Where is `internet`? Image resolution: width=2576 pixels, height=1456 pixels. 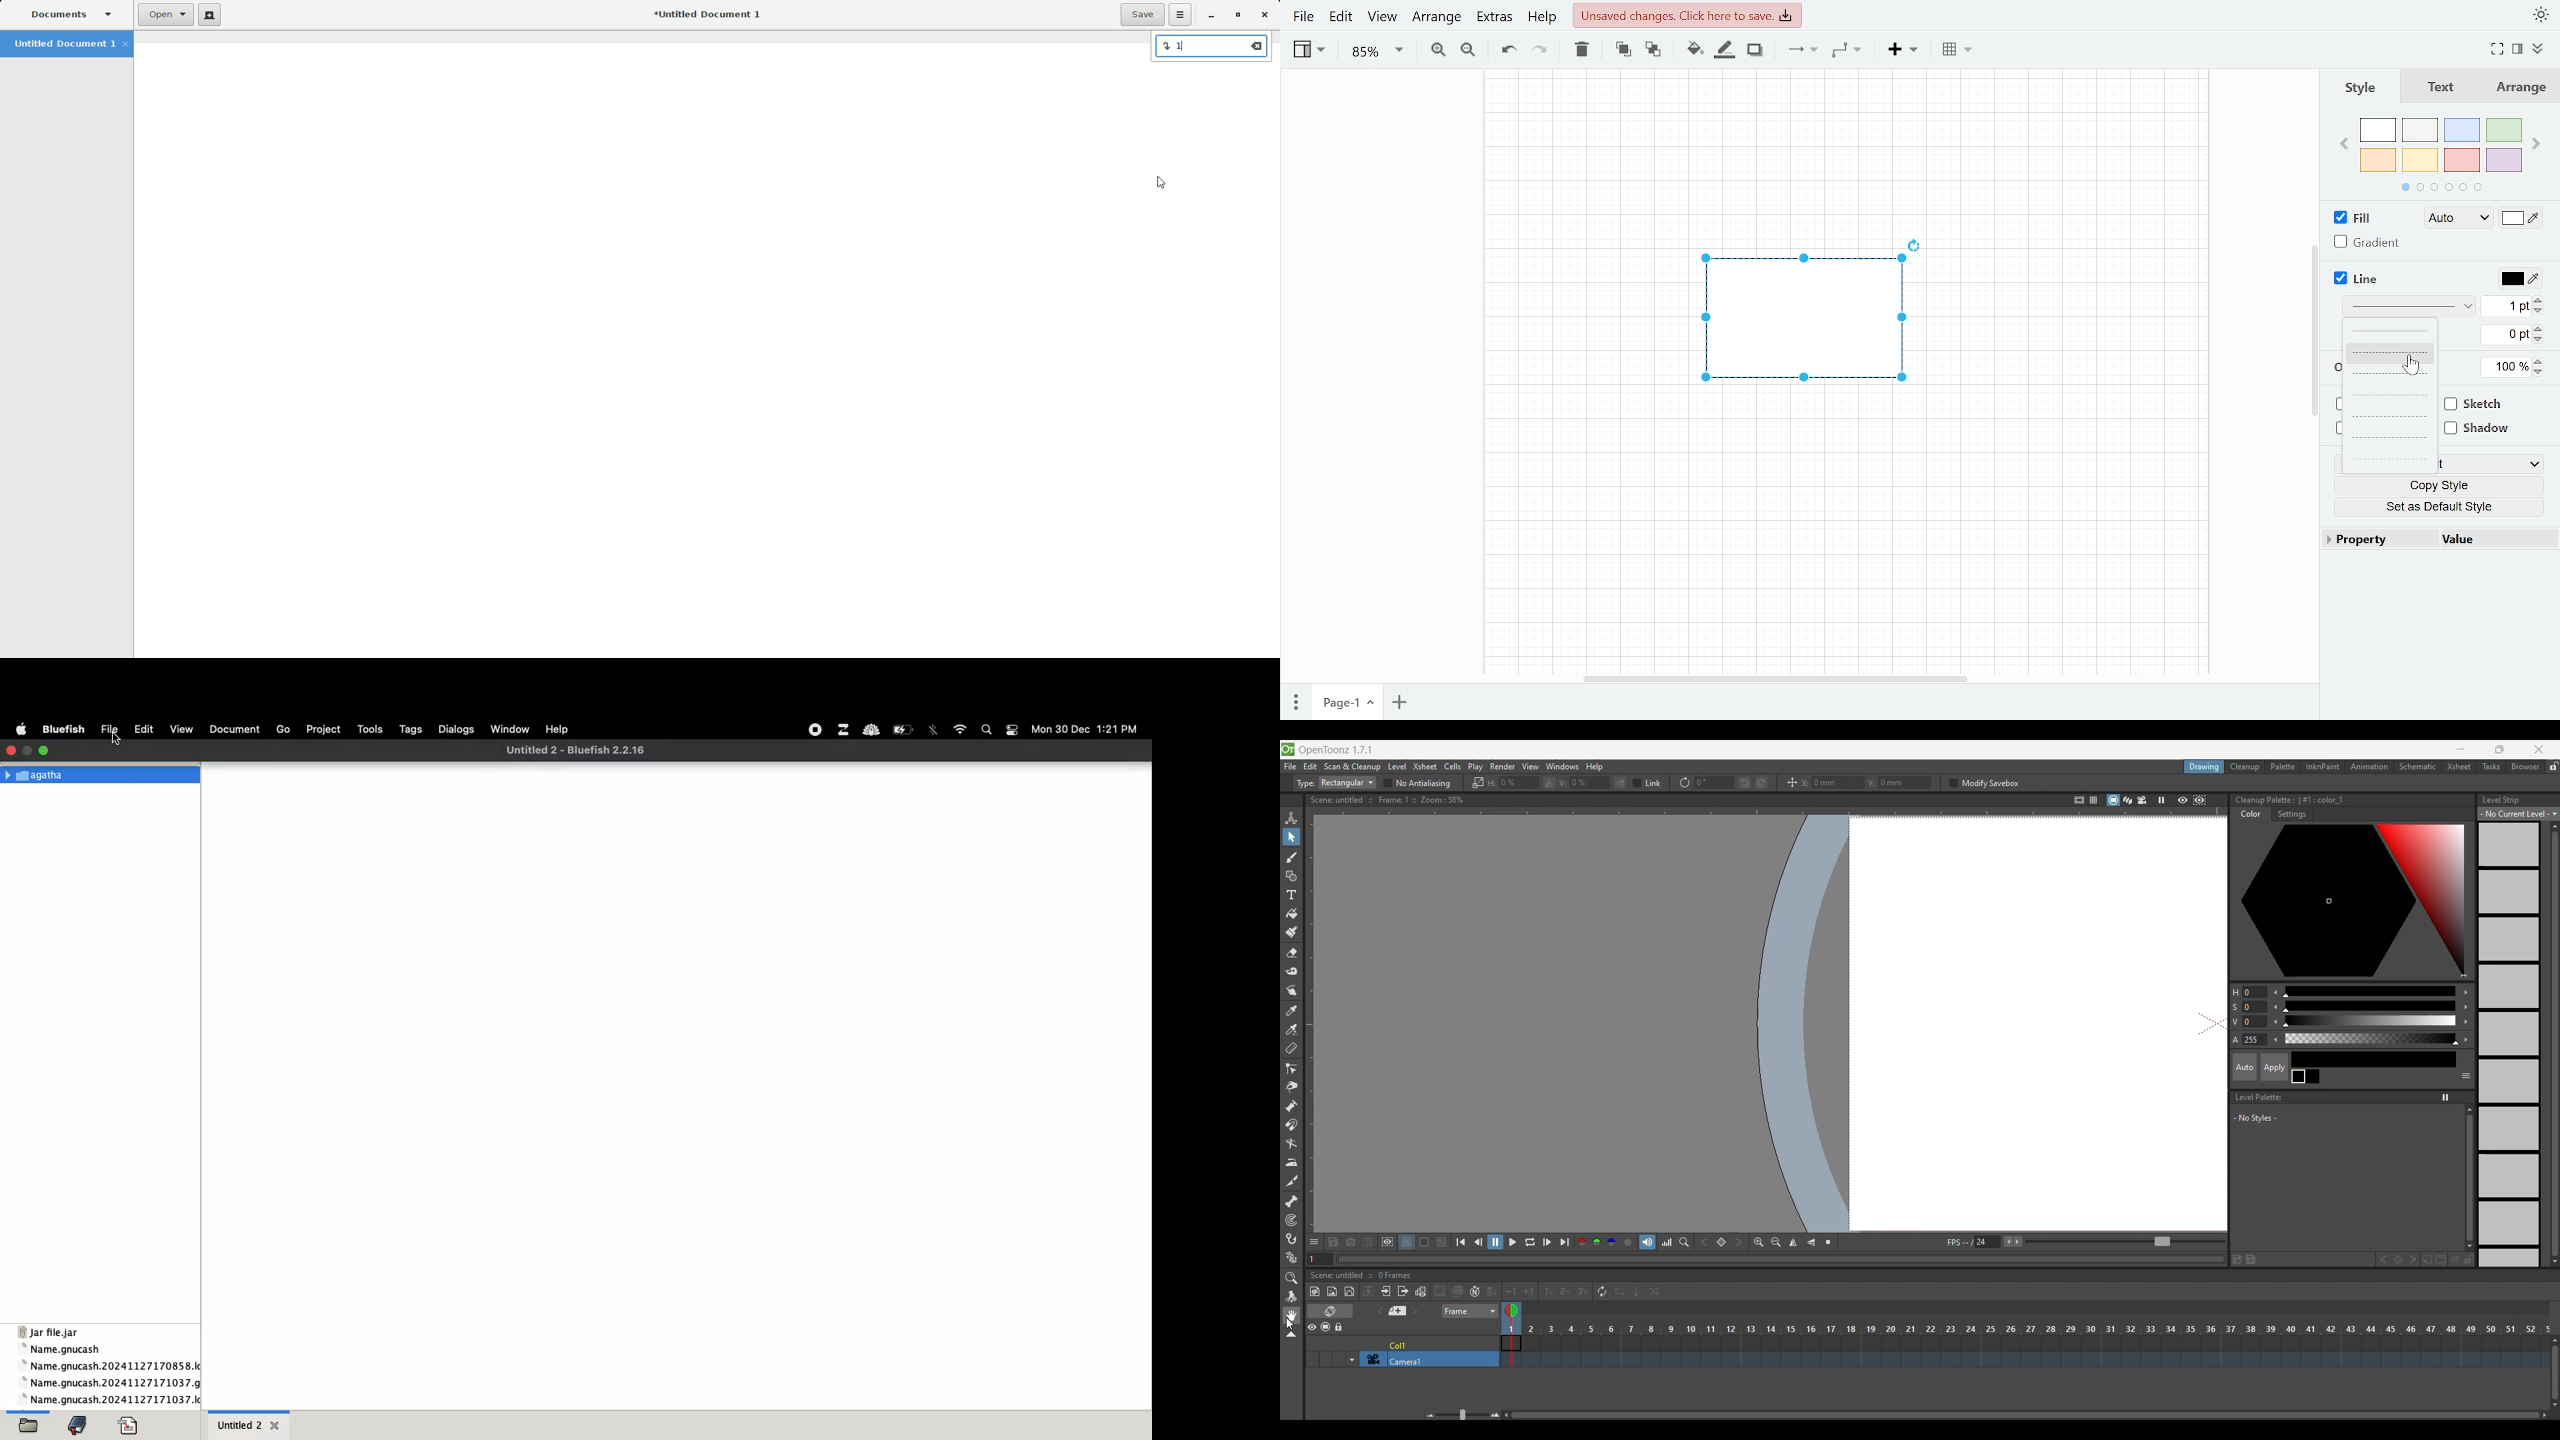
internet is located at coordinates (961, 730).